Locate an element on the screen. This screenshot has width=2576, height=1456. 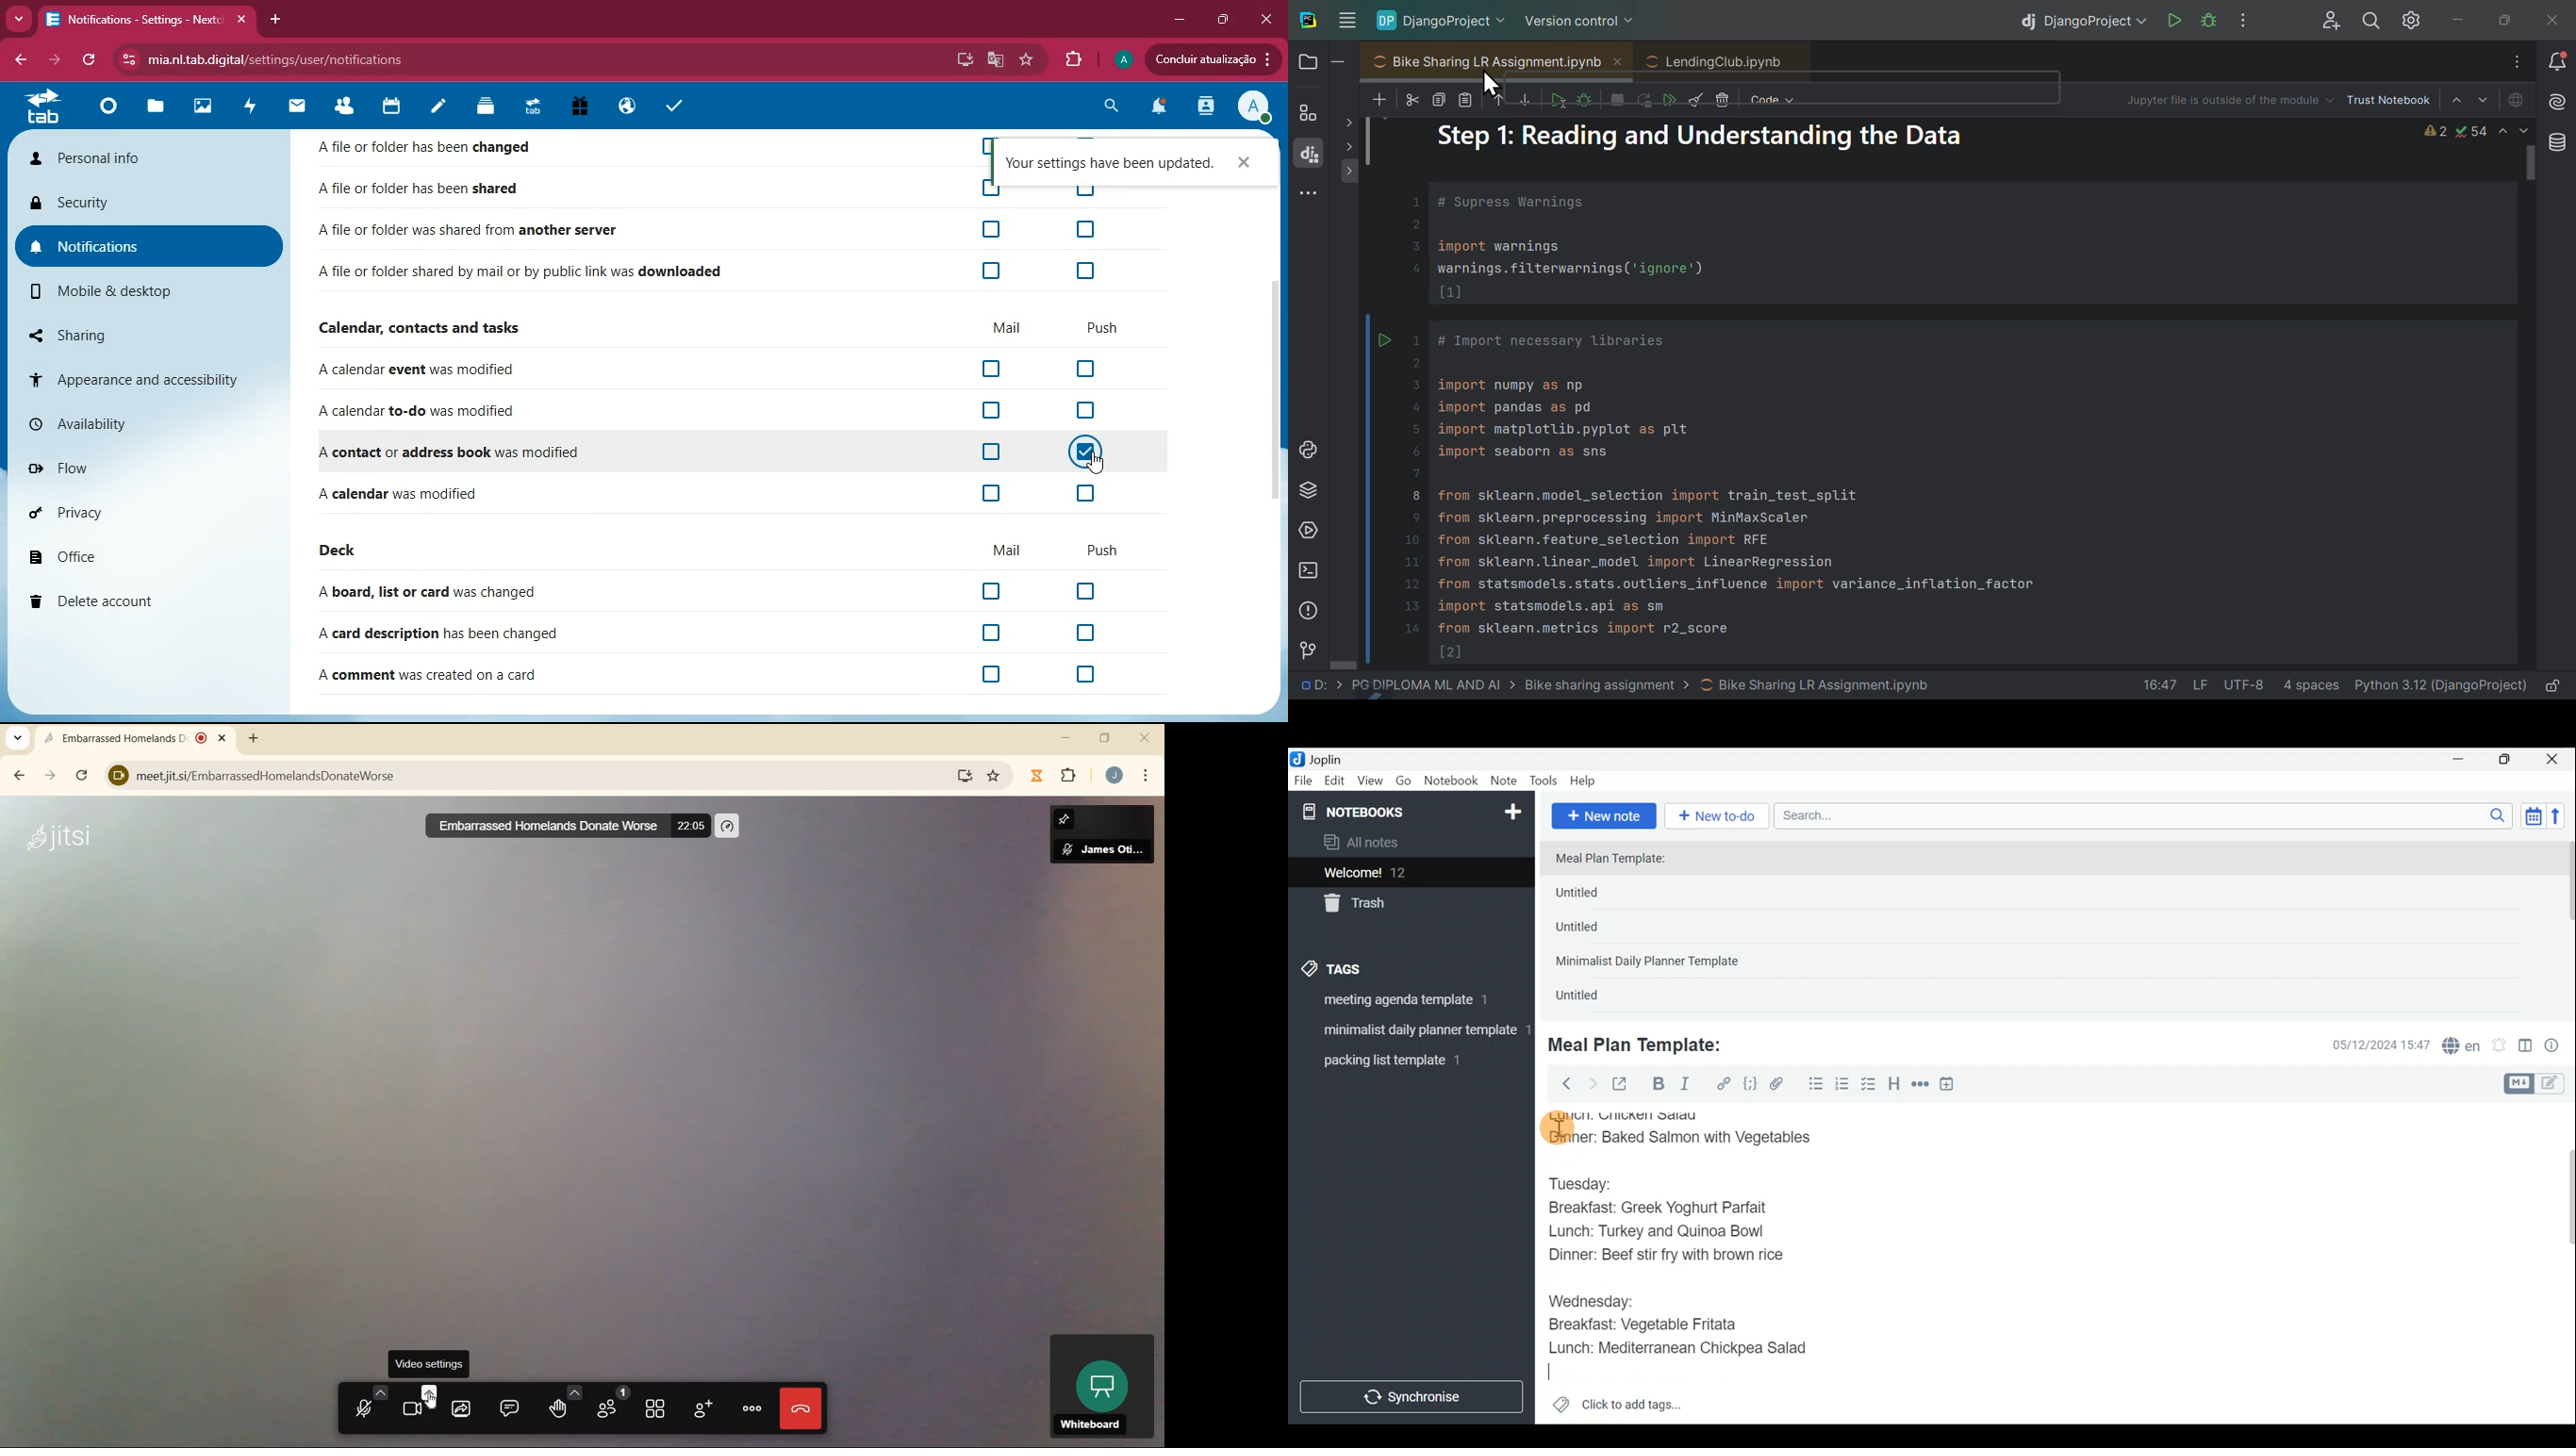
debug sale is located at coordinates (1588, 99).